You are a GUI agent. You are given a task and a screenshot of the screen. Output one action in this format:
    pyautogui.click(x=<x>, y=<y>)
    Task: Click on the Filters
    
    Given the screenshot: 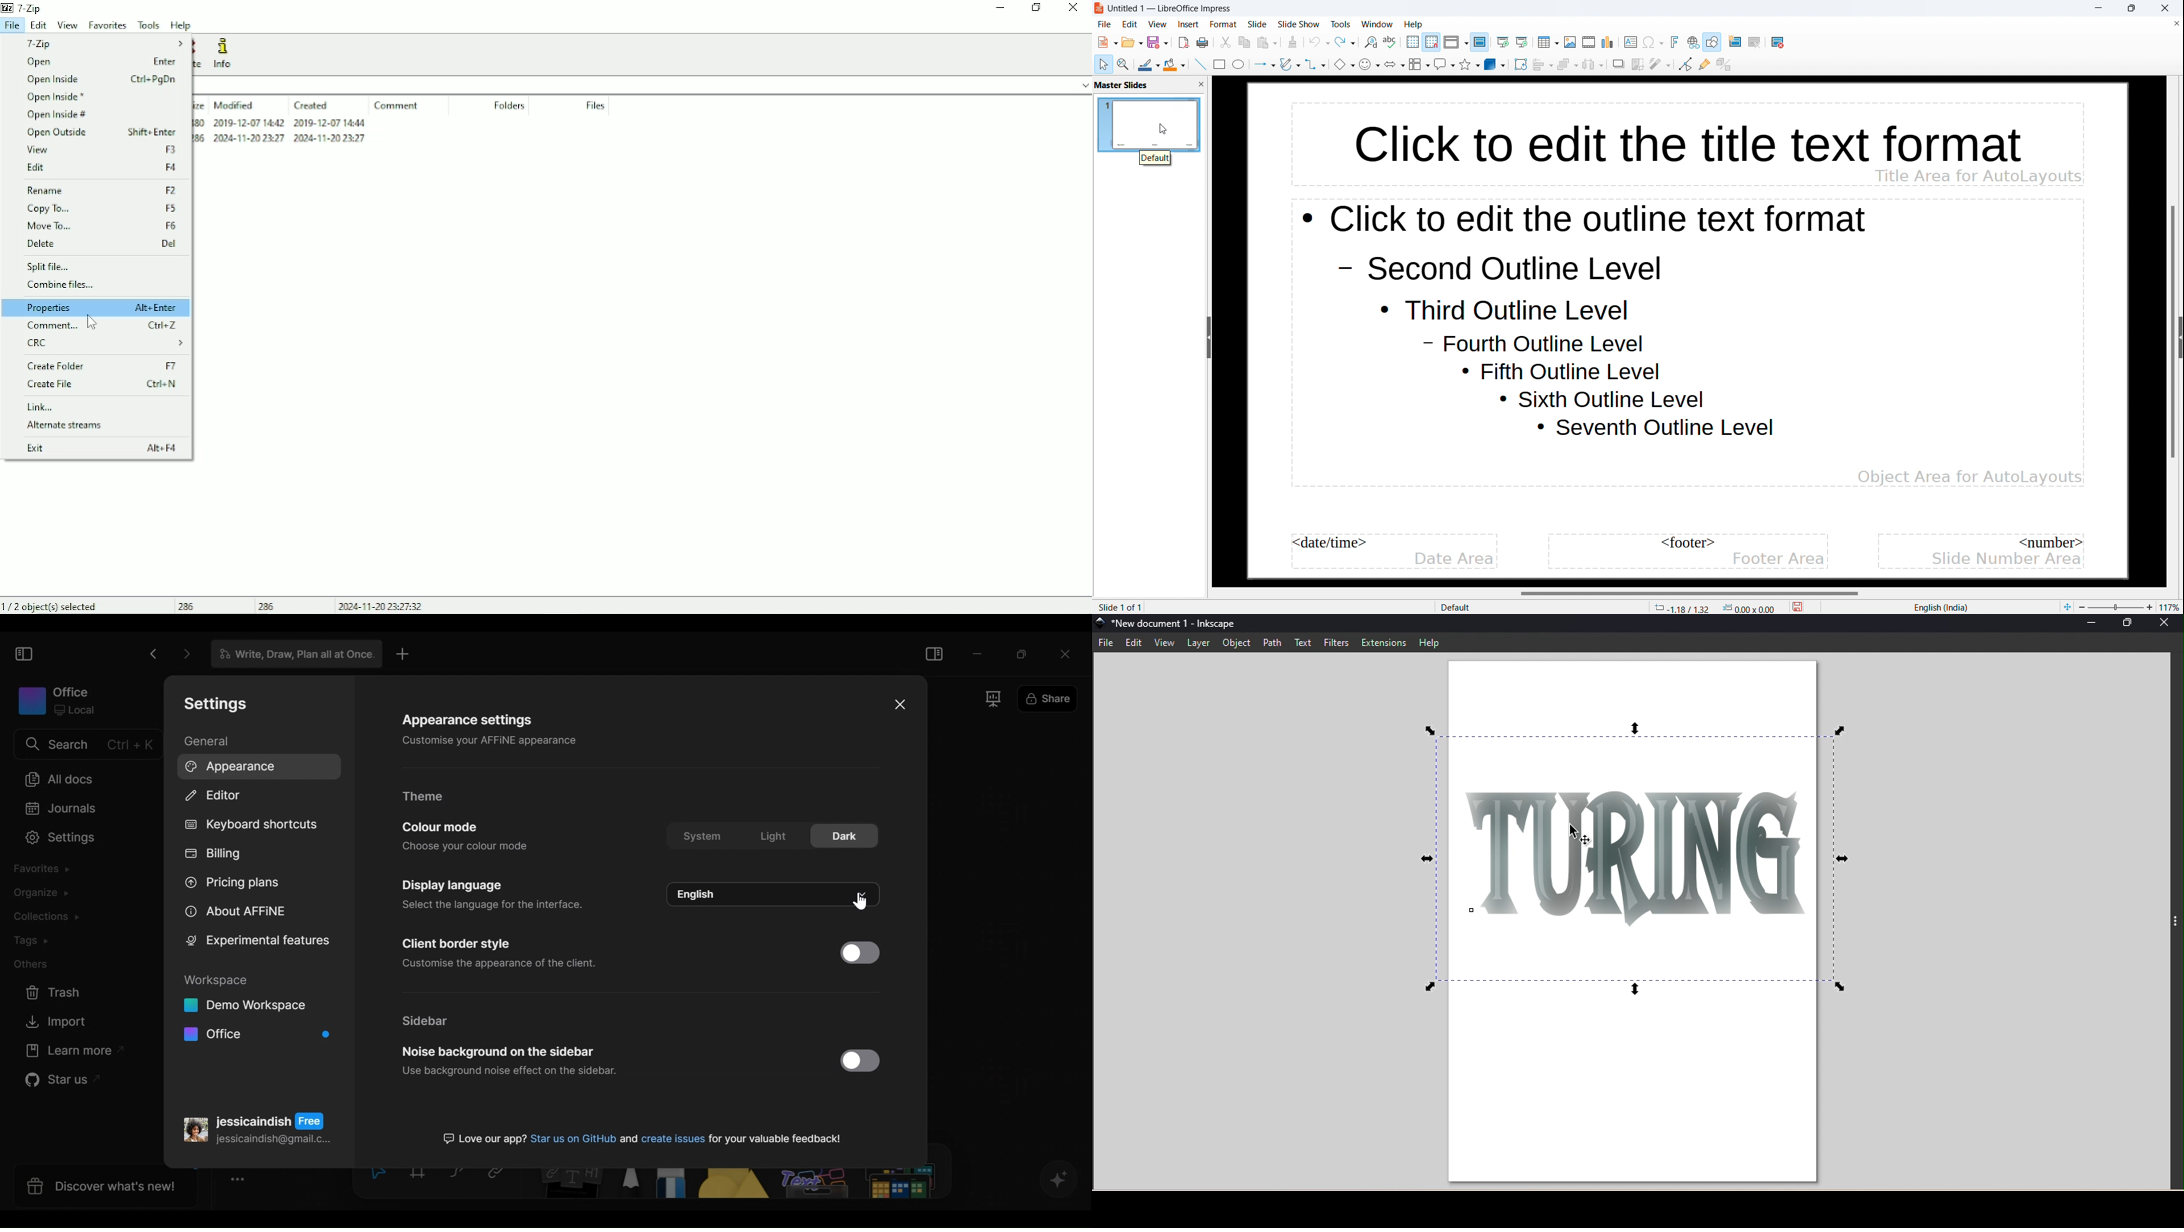 What is the action you would take?
    pyautogui.click(x=1333, y=643)
    